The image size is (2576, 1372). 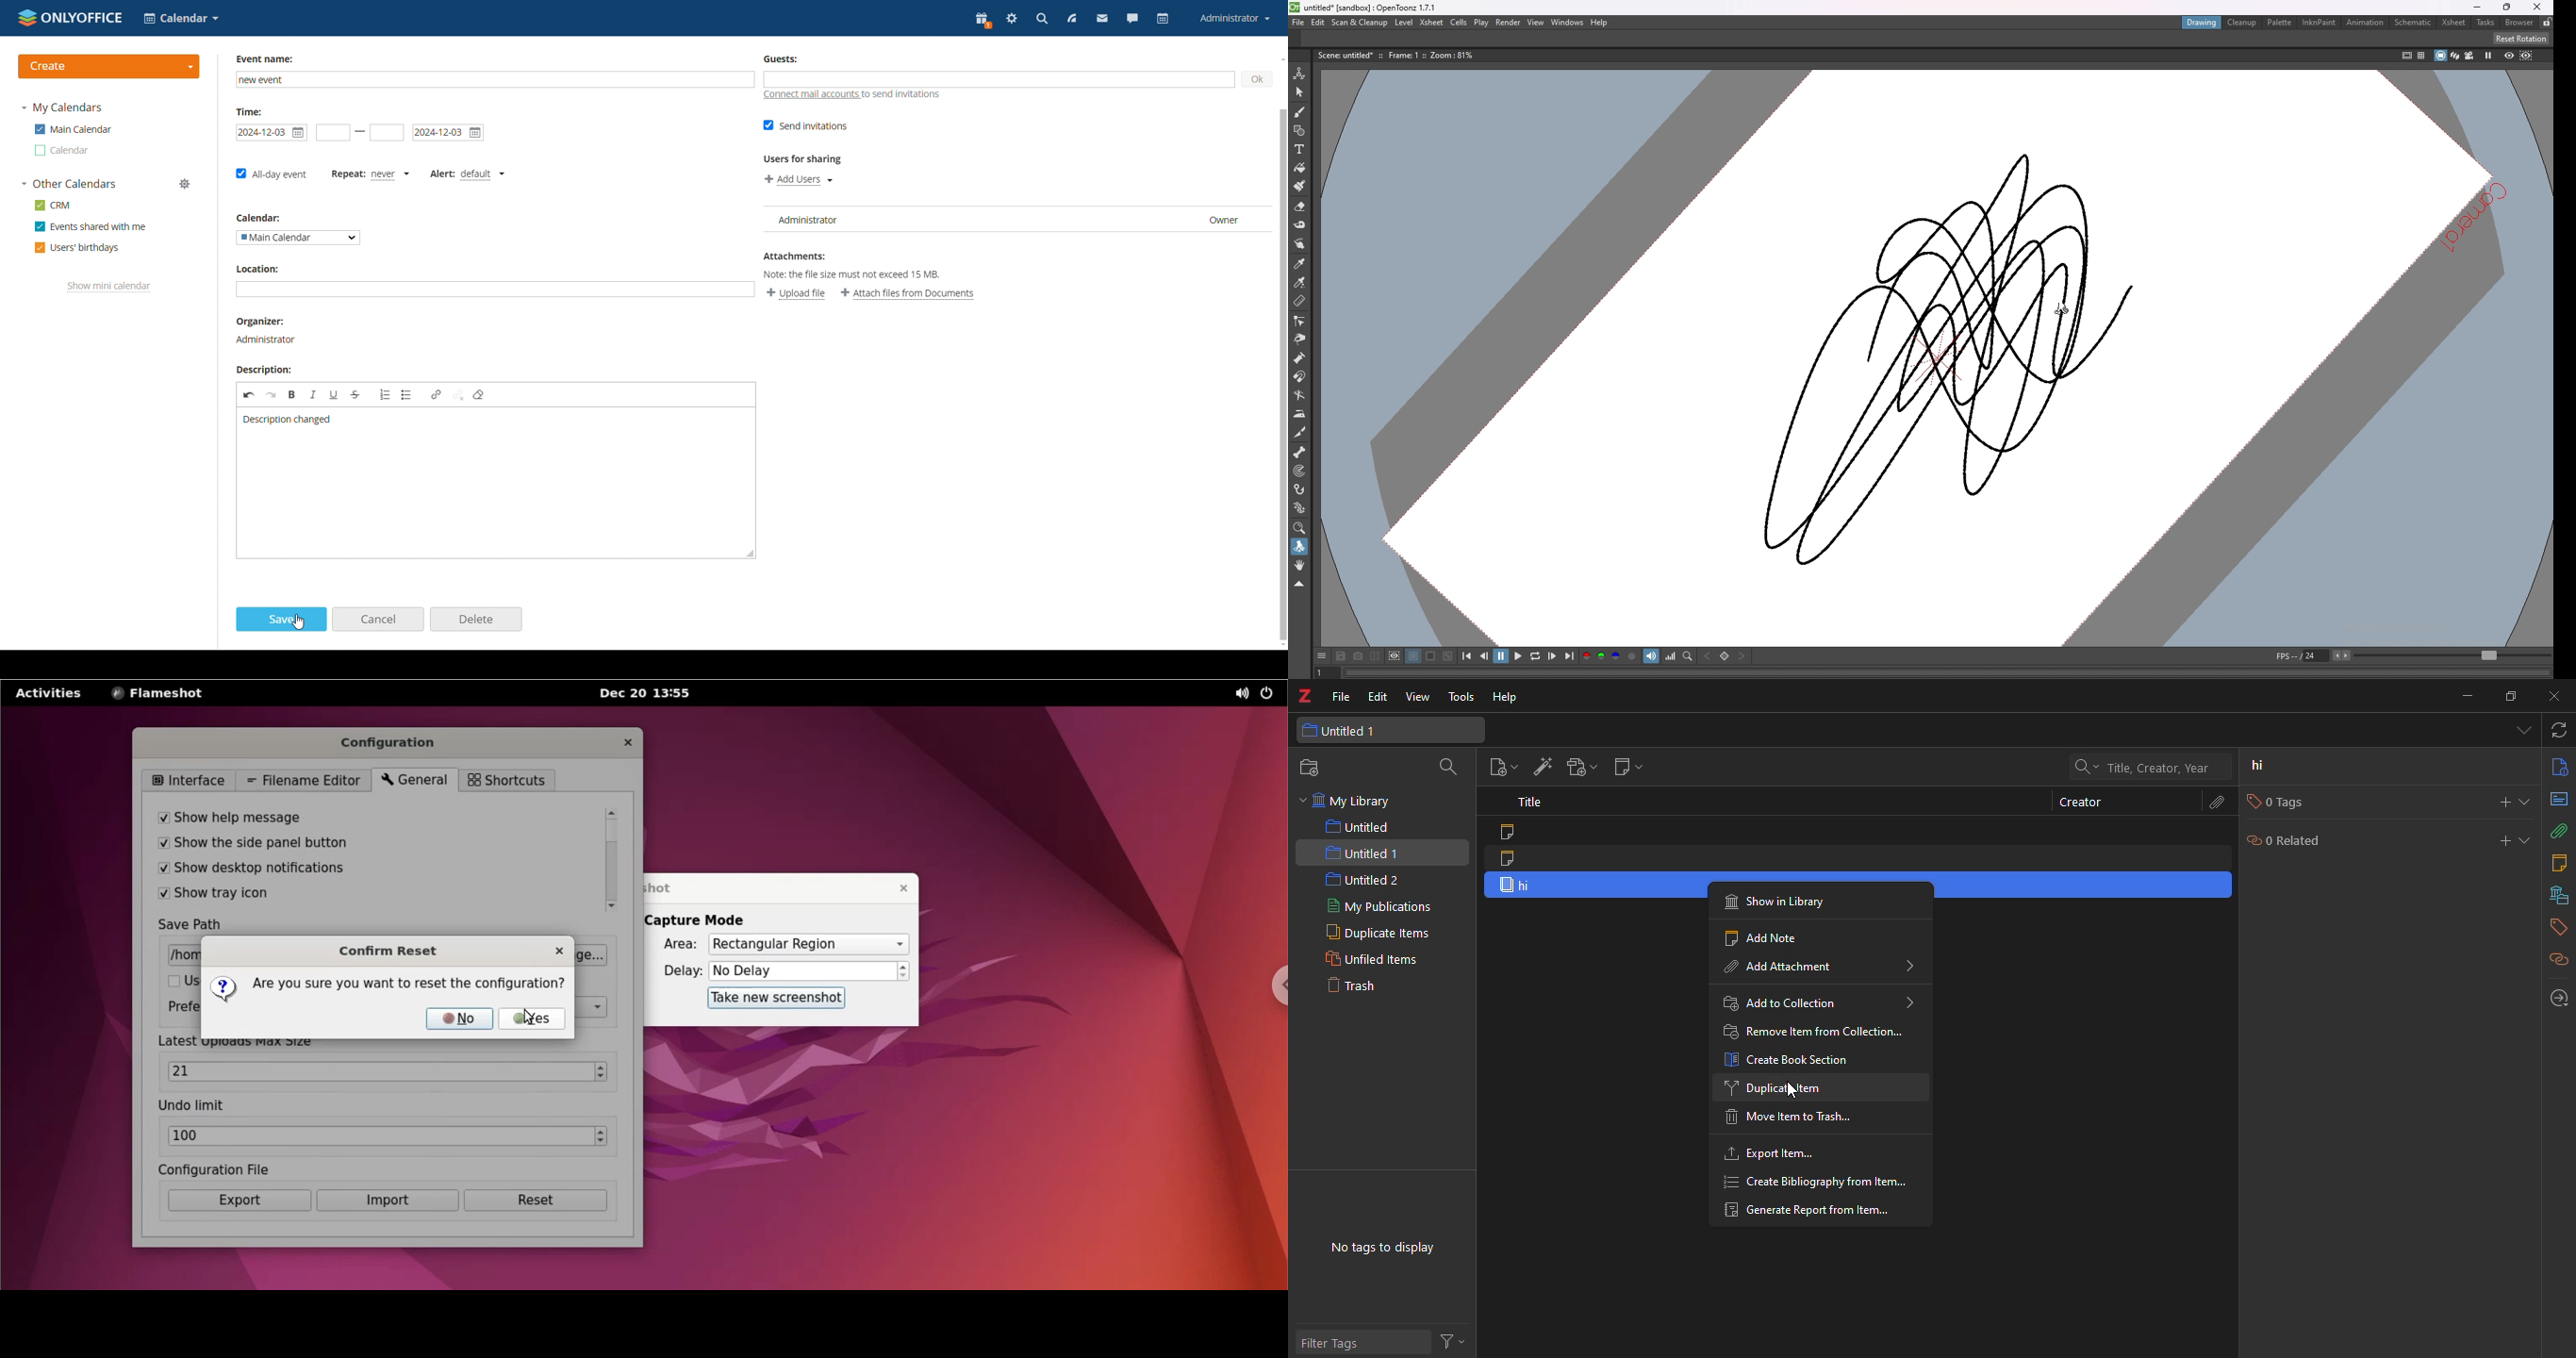 I want to click on black background, so click(x=1413, y=657).